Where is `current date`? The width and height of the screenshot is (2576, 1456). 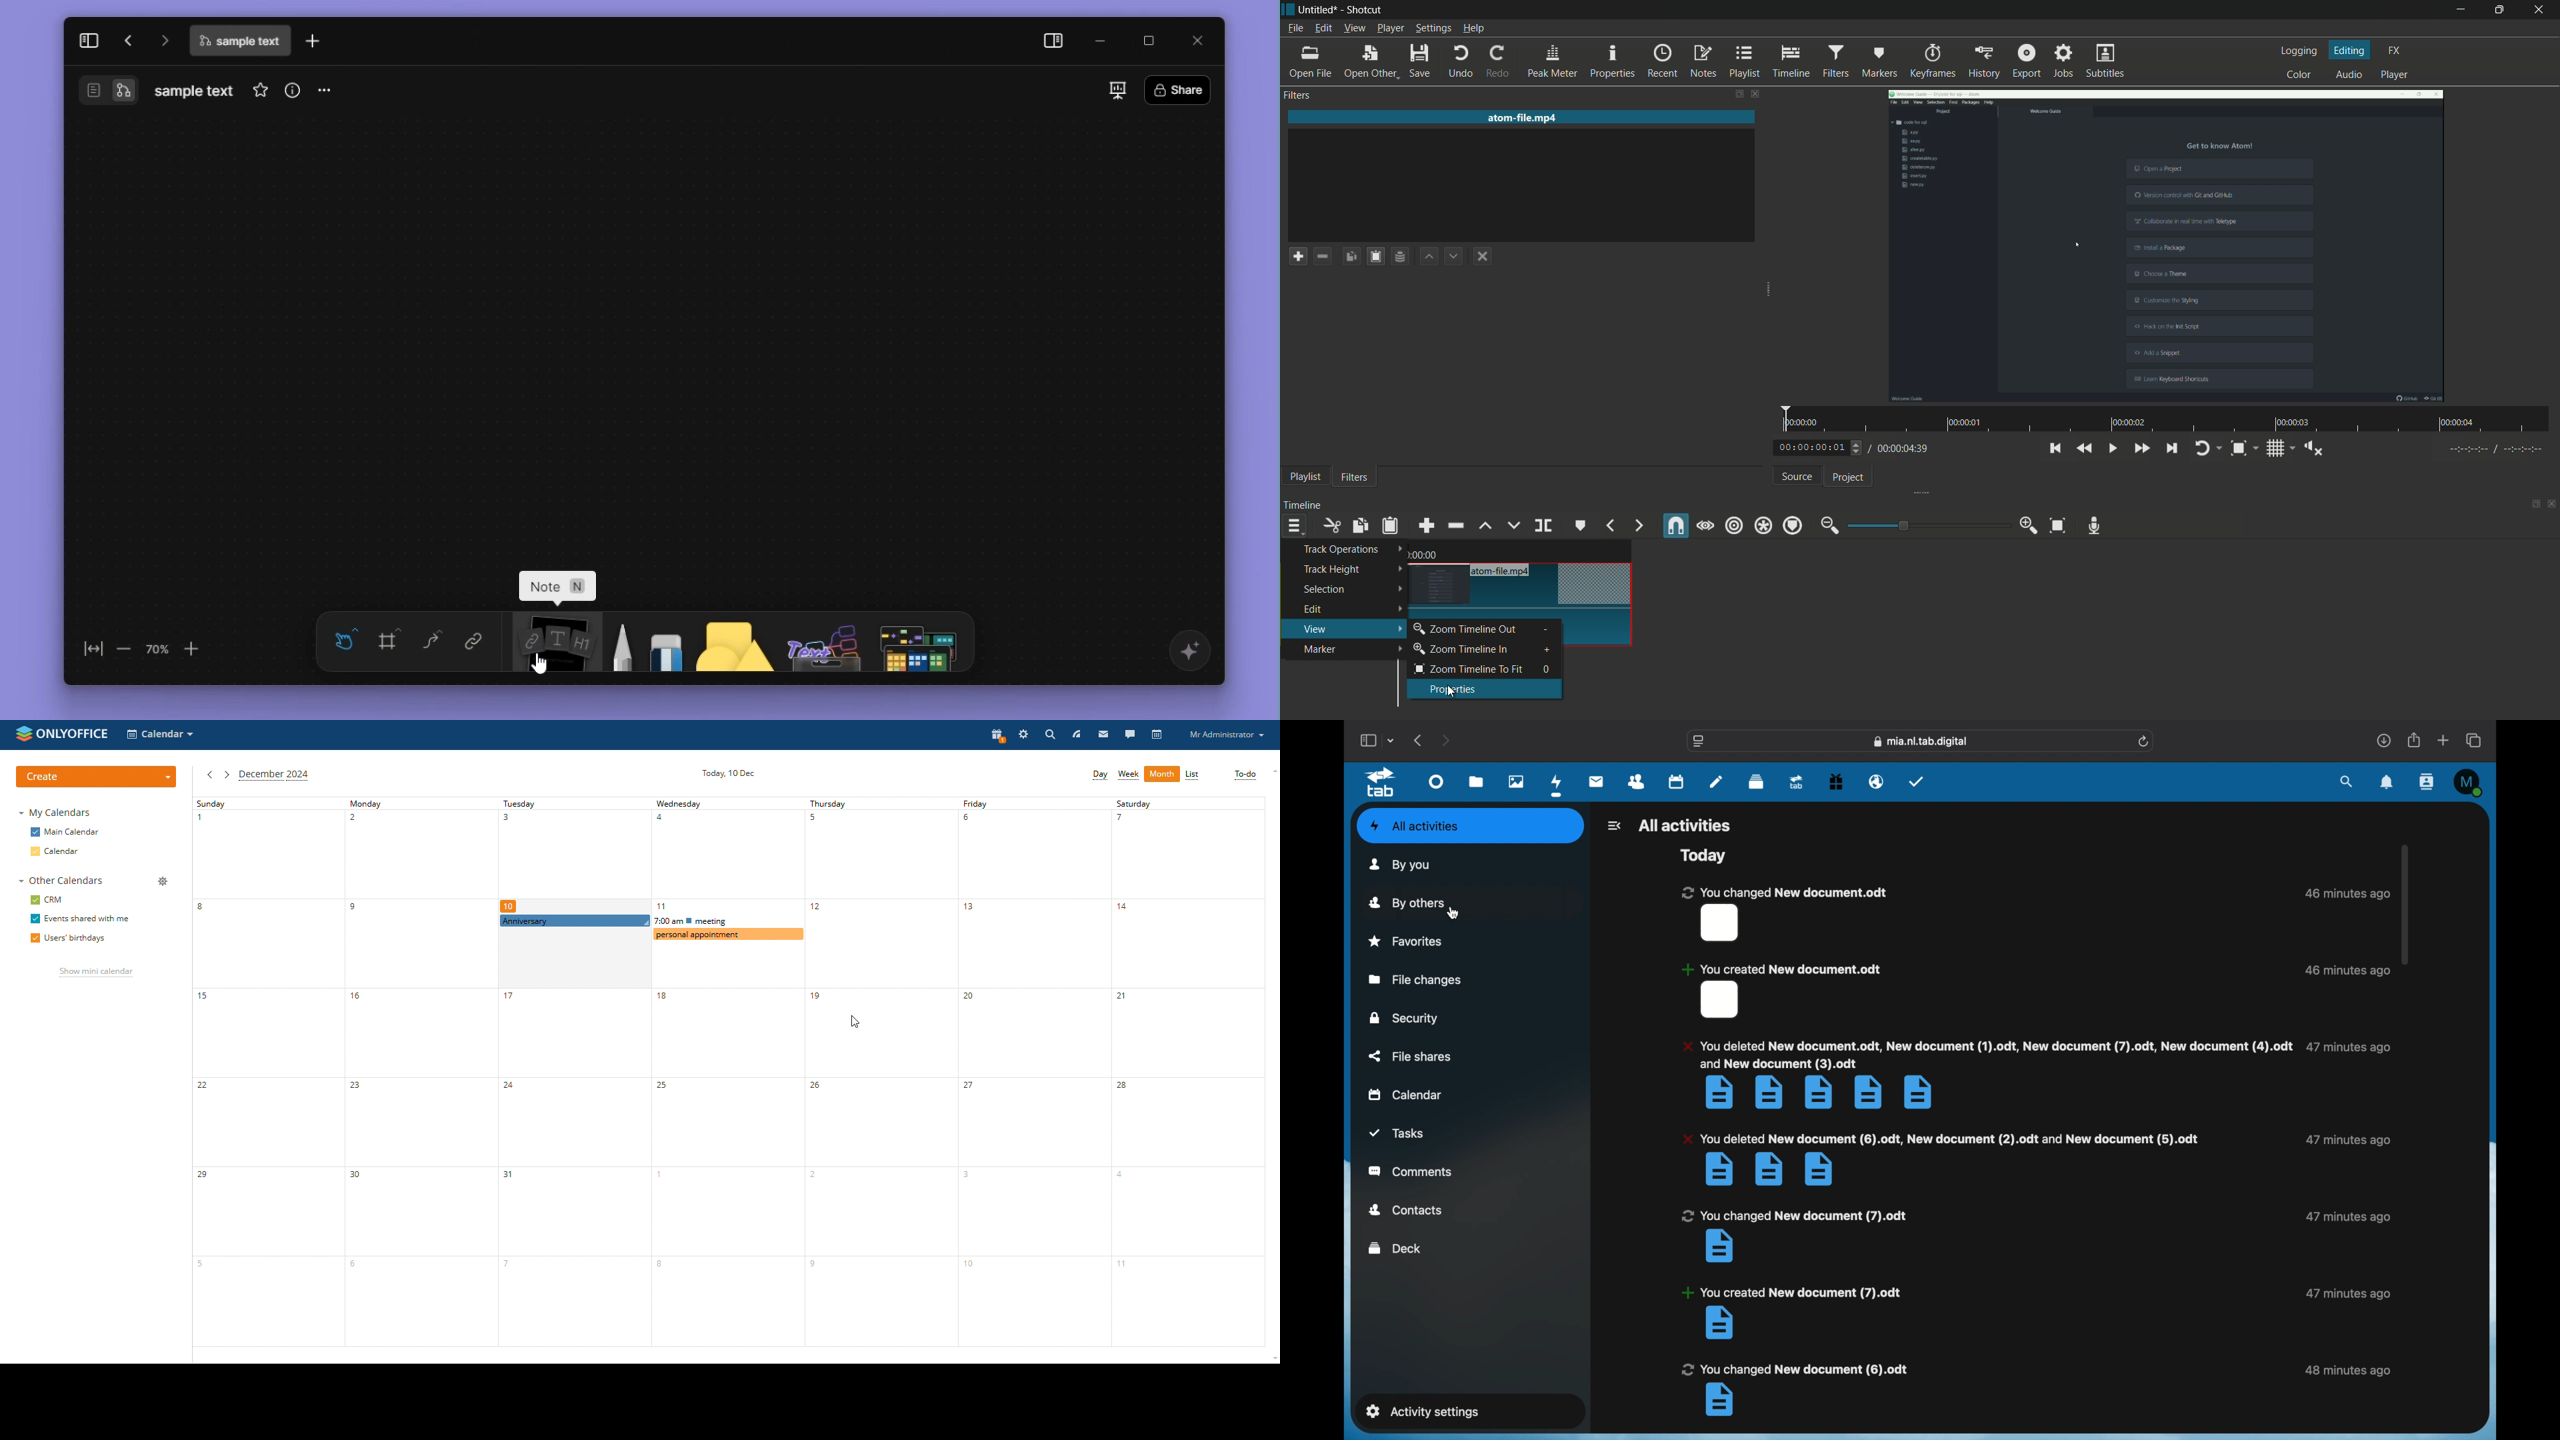 current date is located at coordinates (728, 773).